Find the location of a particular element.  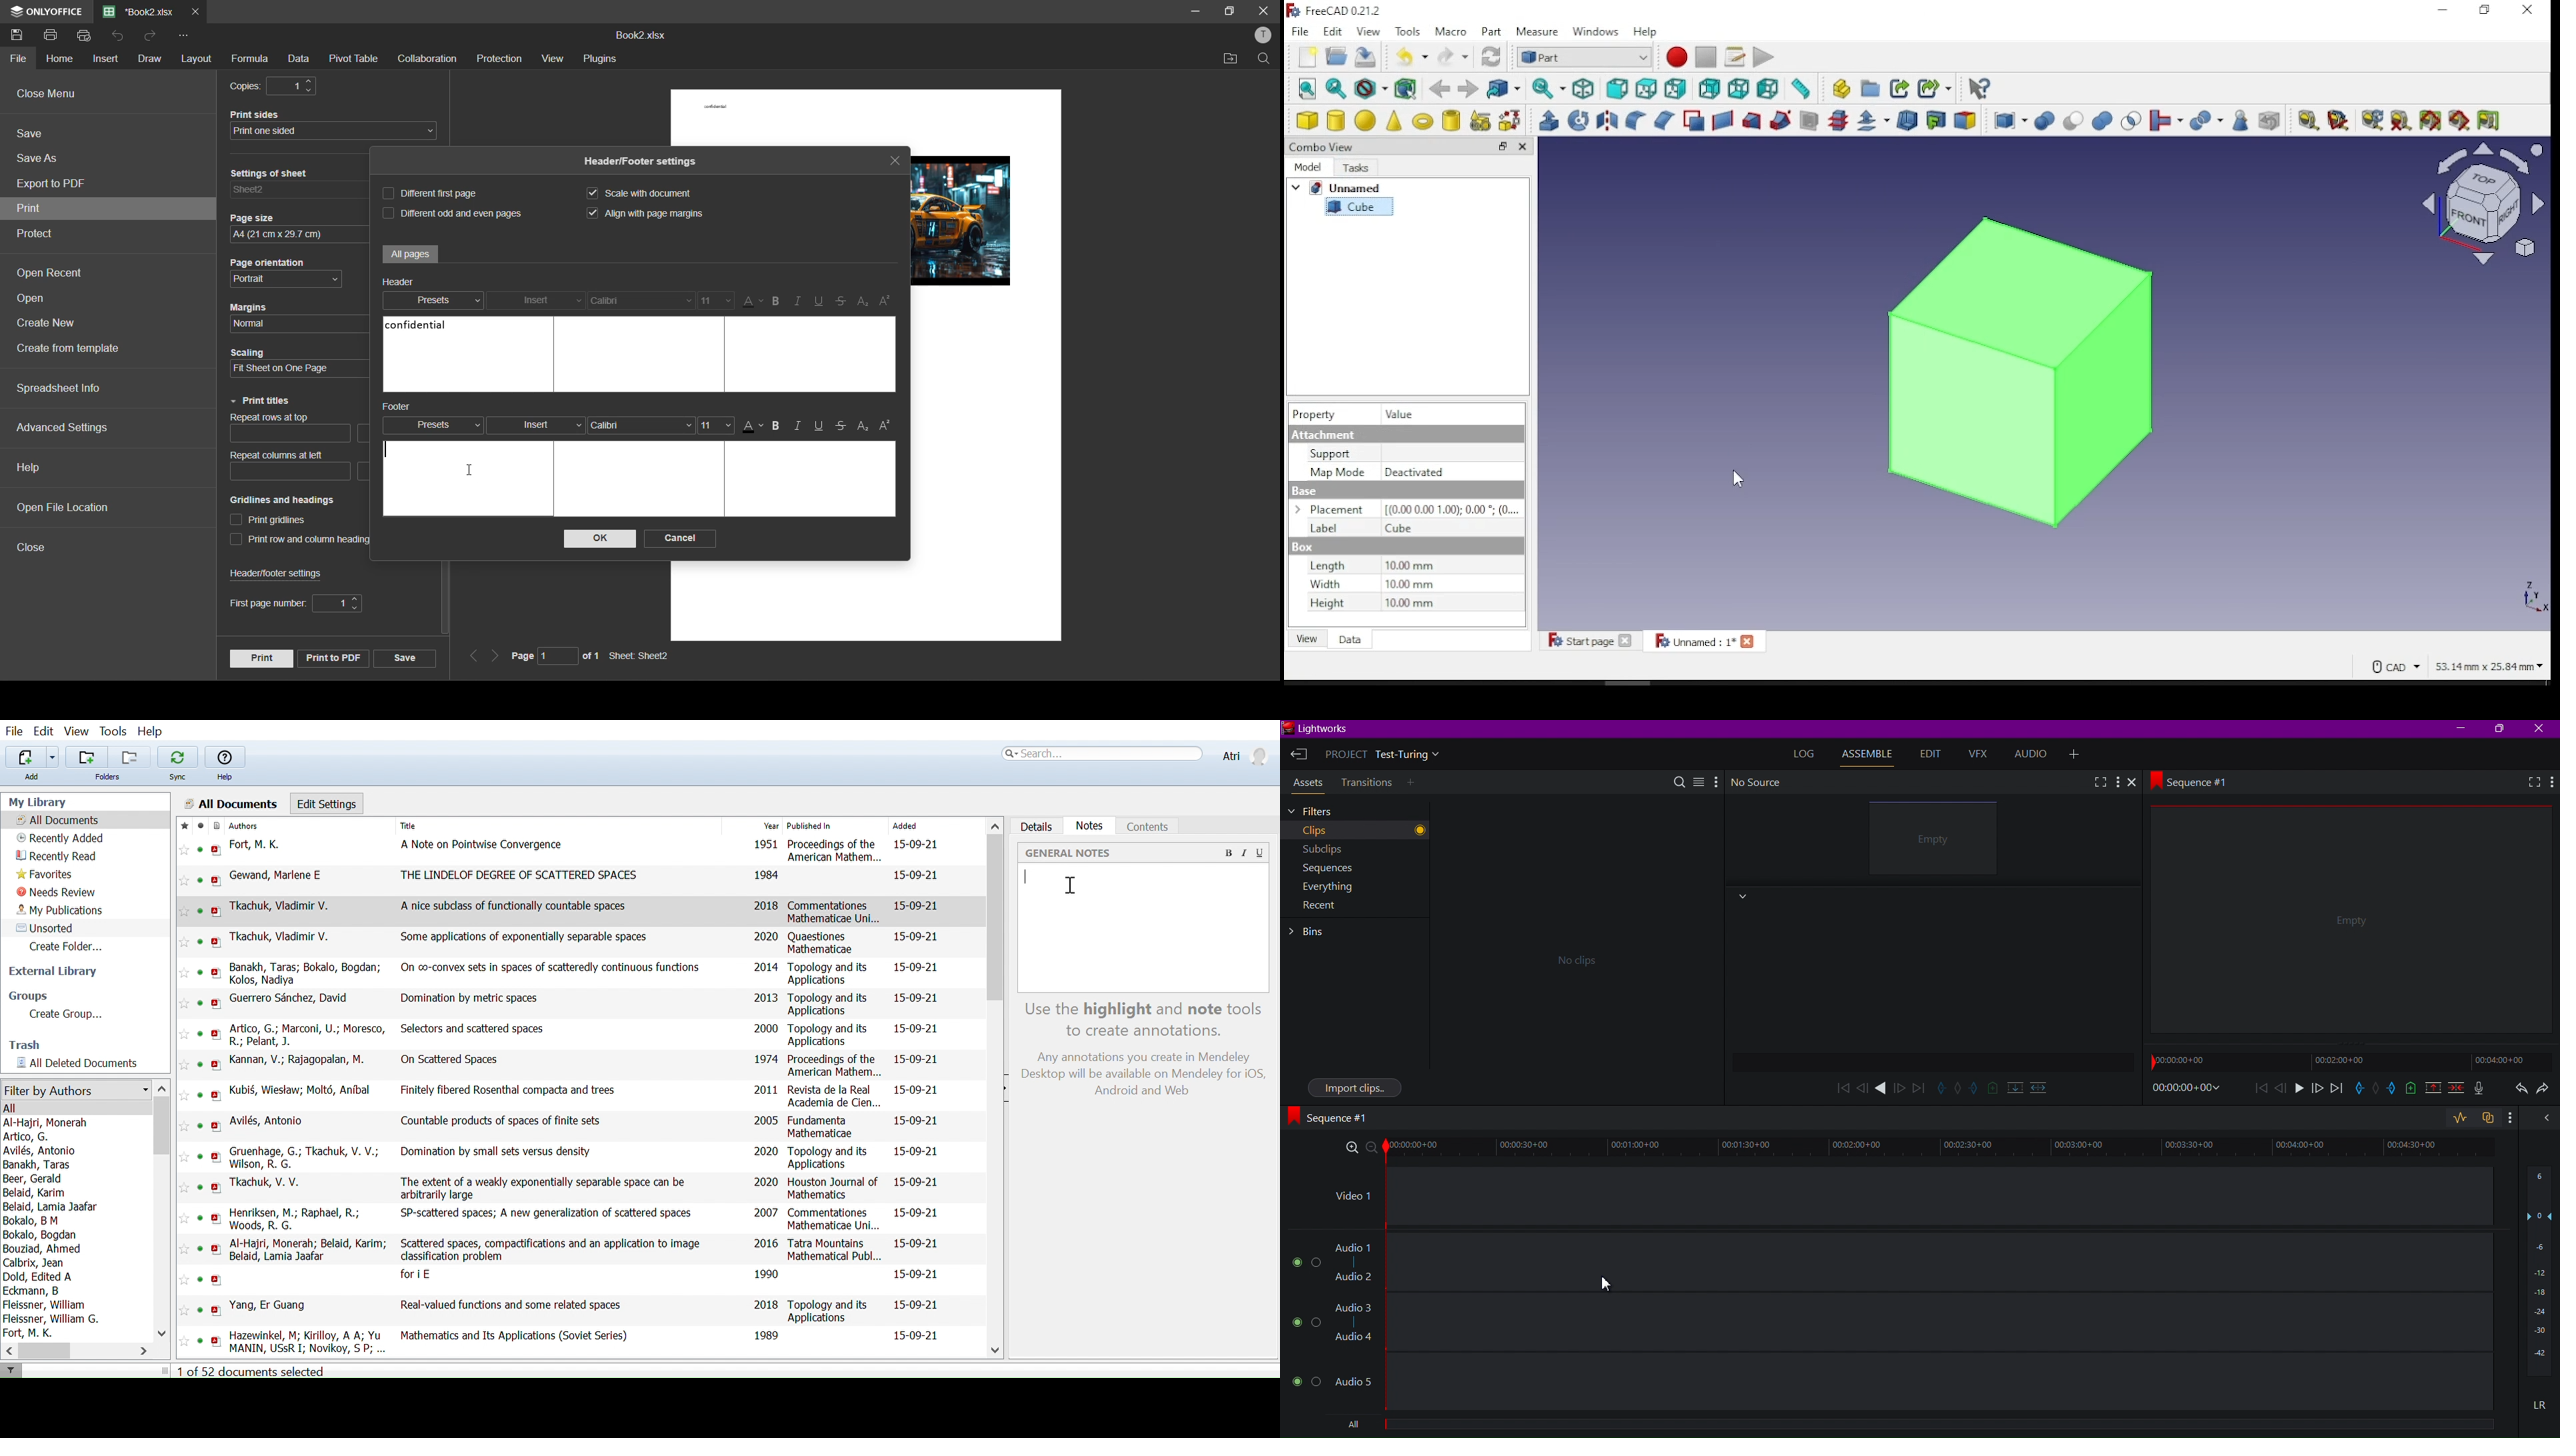

picture is located at coordinates (960, 221).